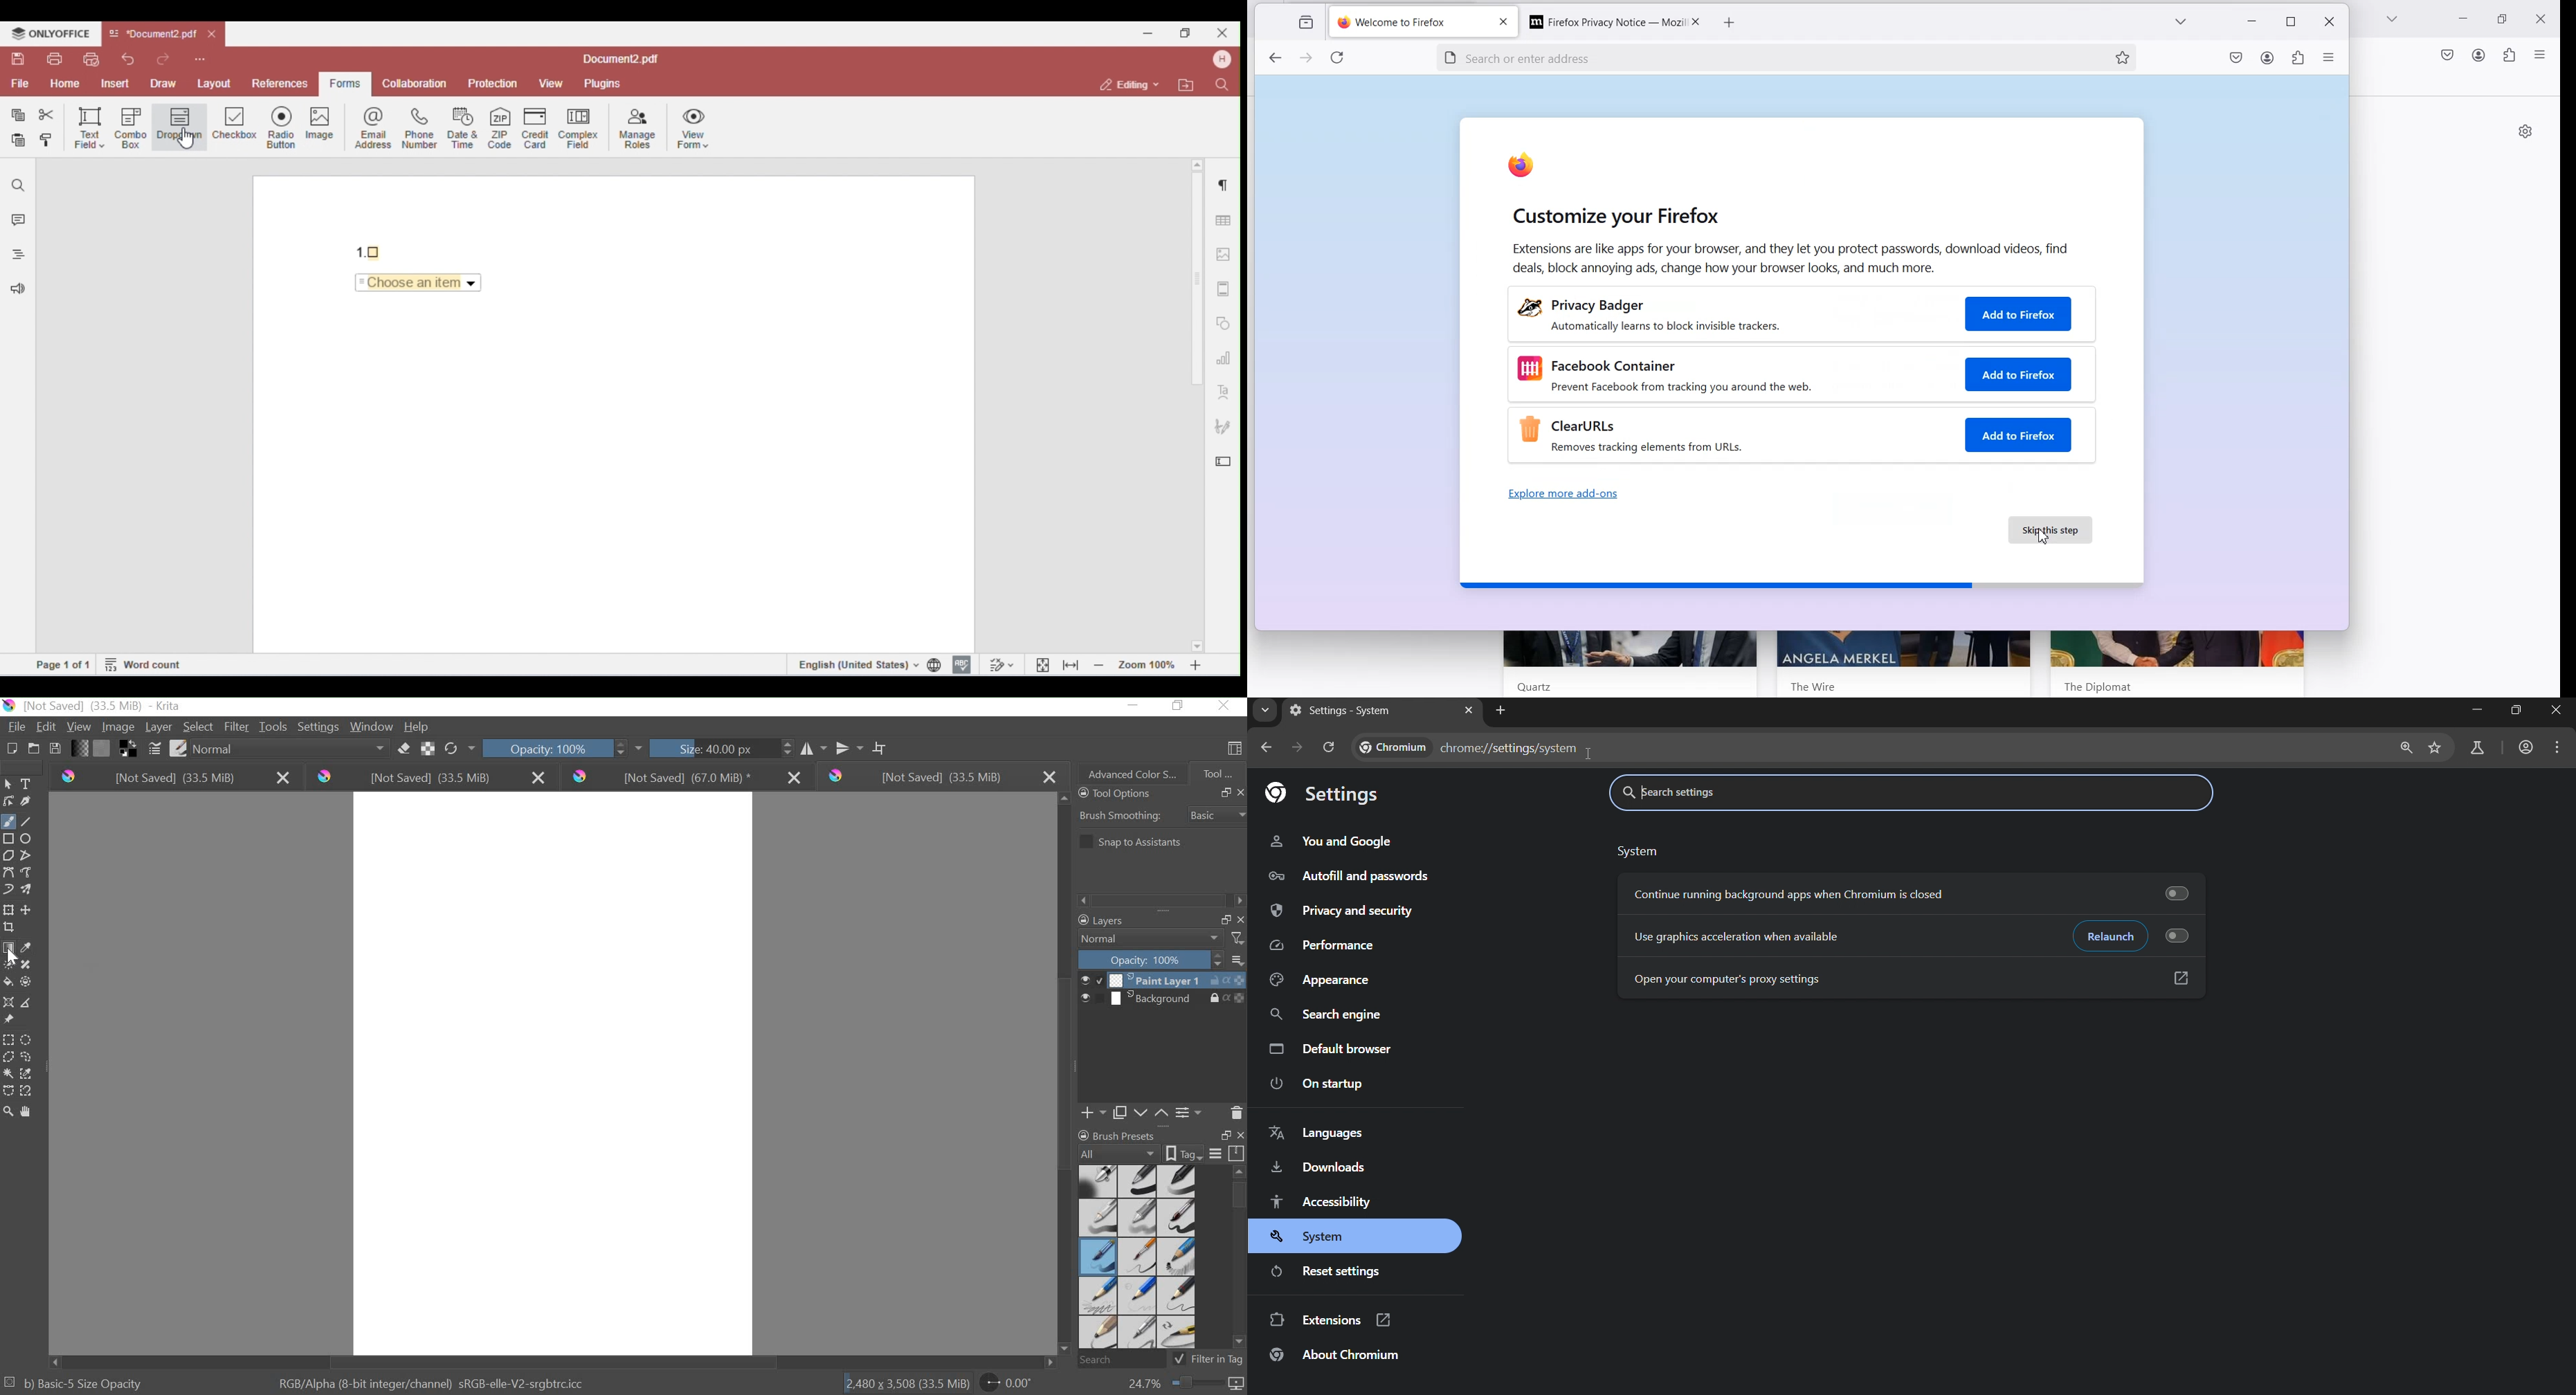 The height and width of the screenshot is (1400, 2576). Describe the element at coordinates (157, 727) in the screenshot. I see `LAYER` at that location.